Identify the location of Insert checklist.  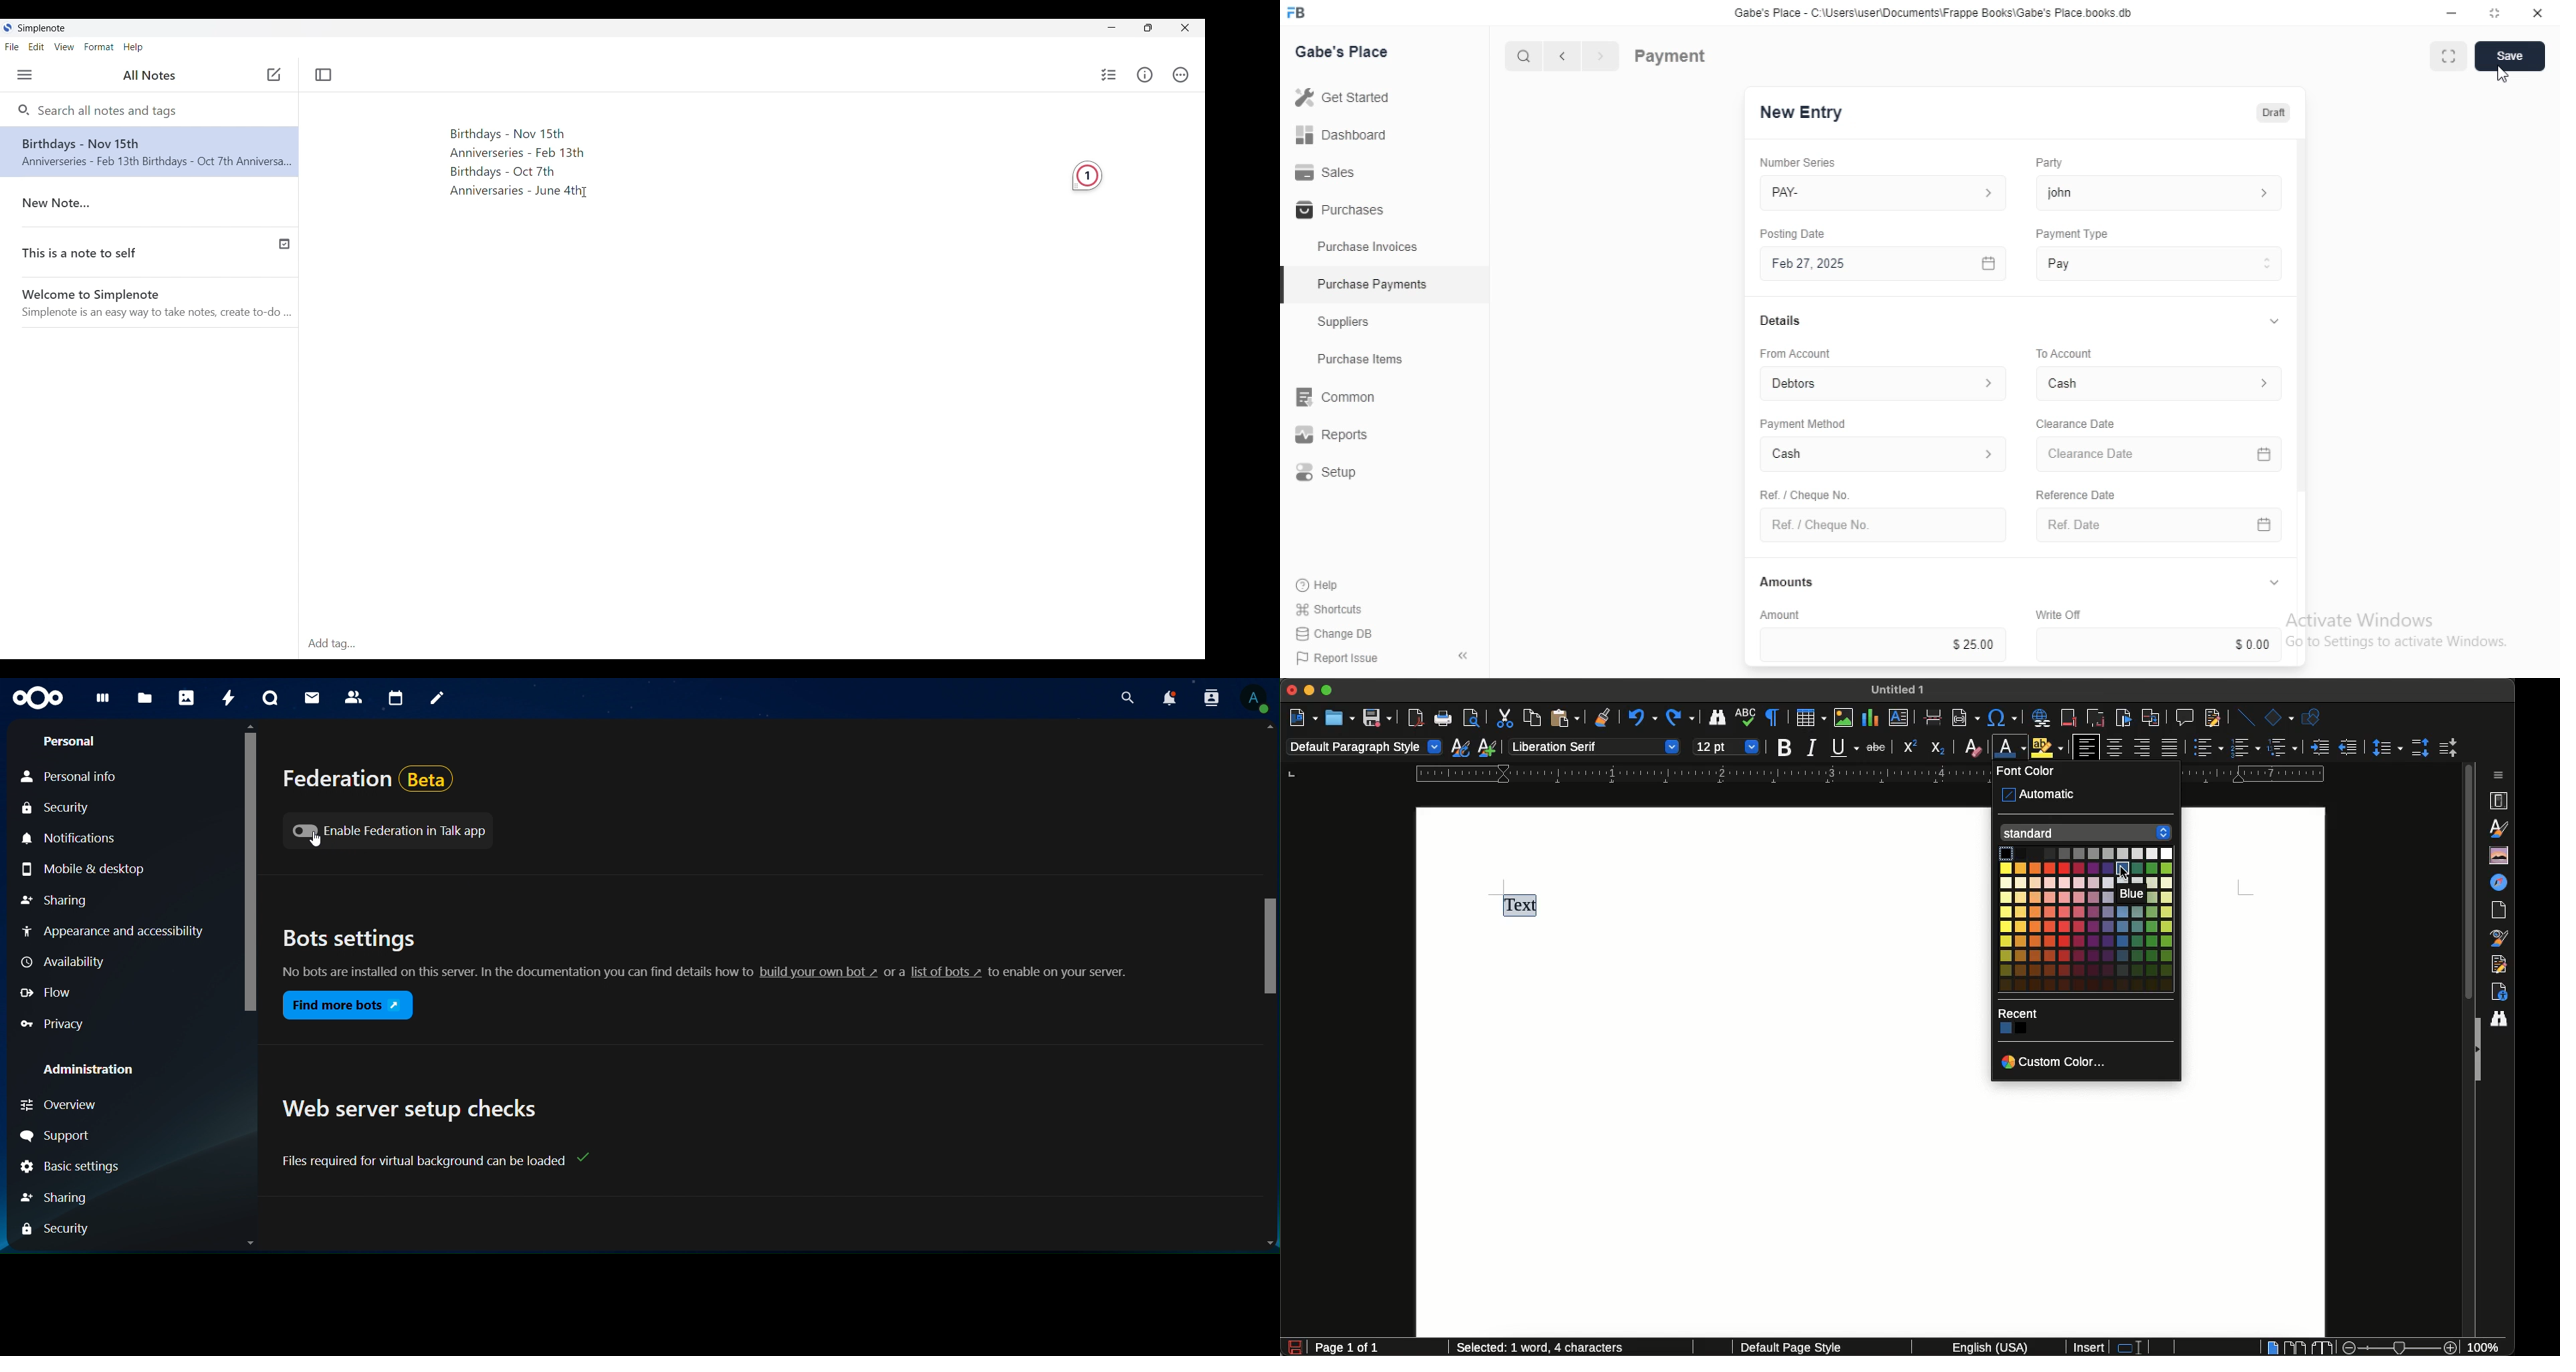
(1110, 75).